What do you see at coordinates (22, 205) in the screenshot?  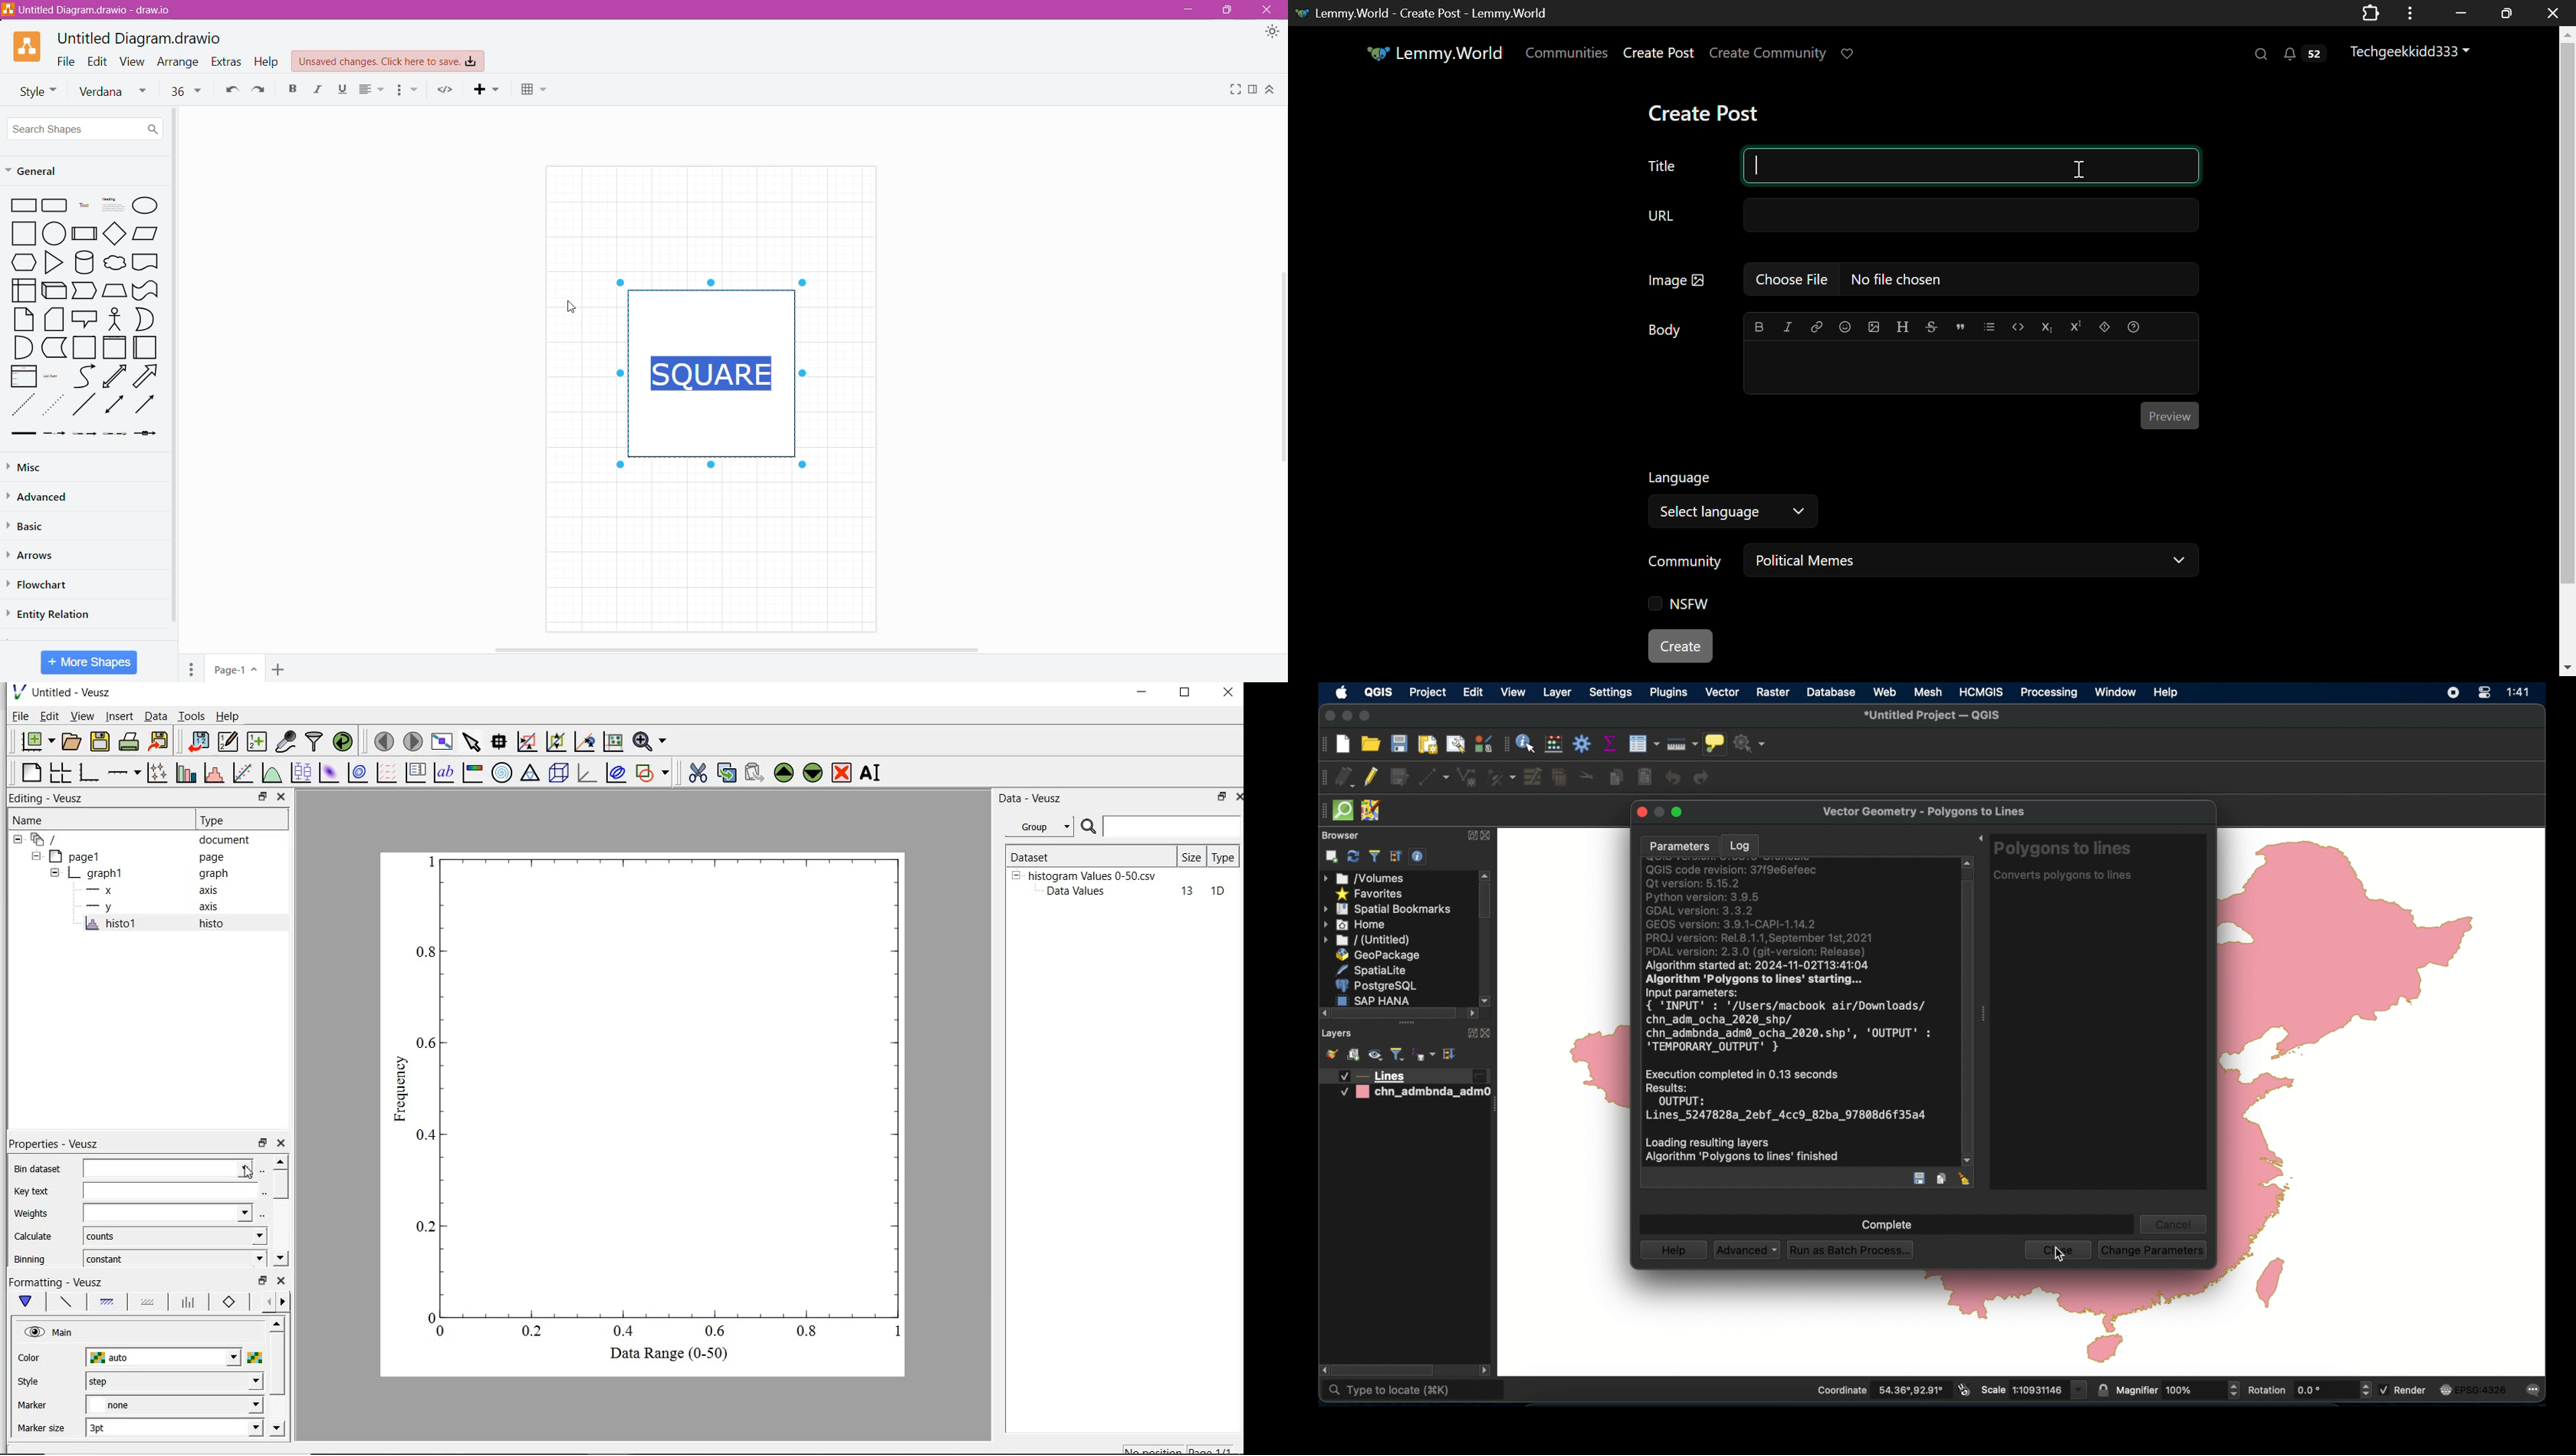 I see `Rectangle` at bounding box center [22, 205].